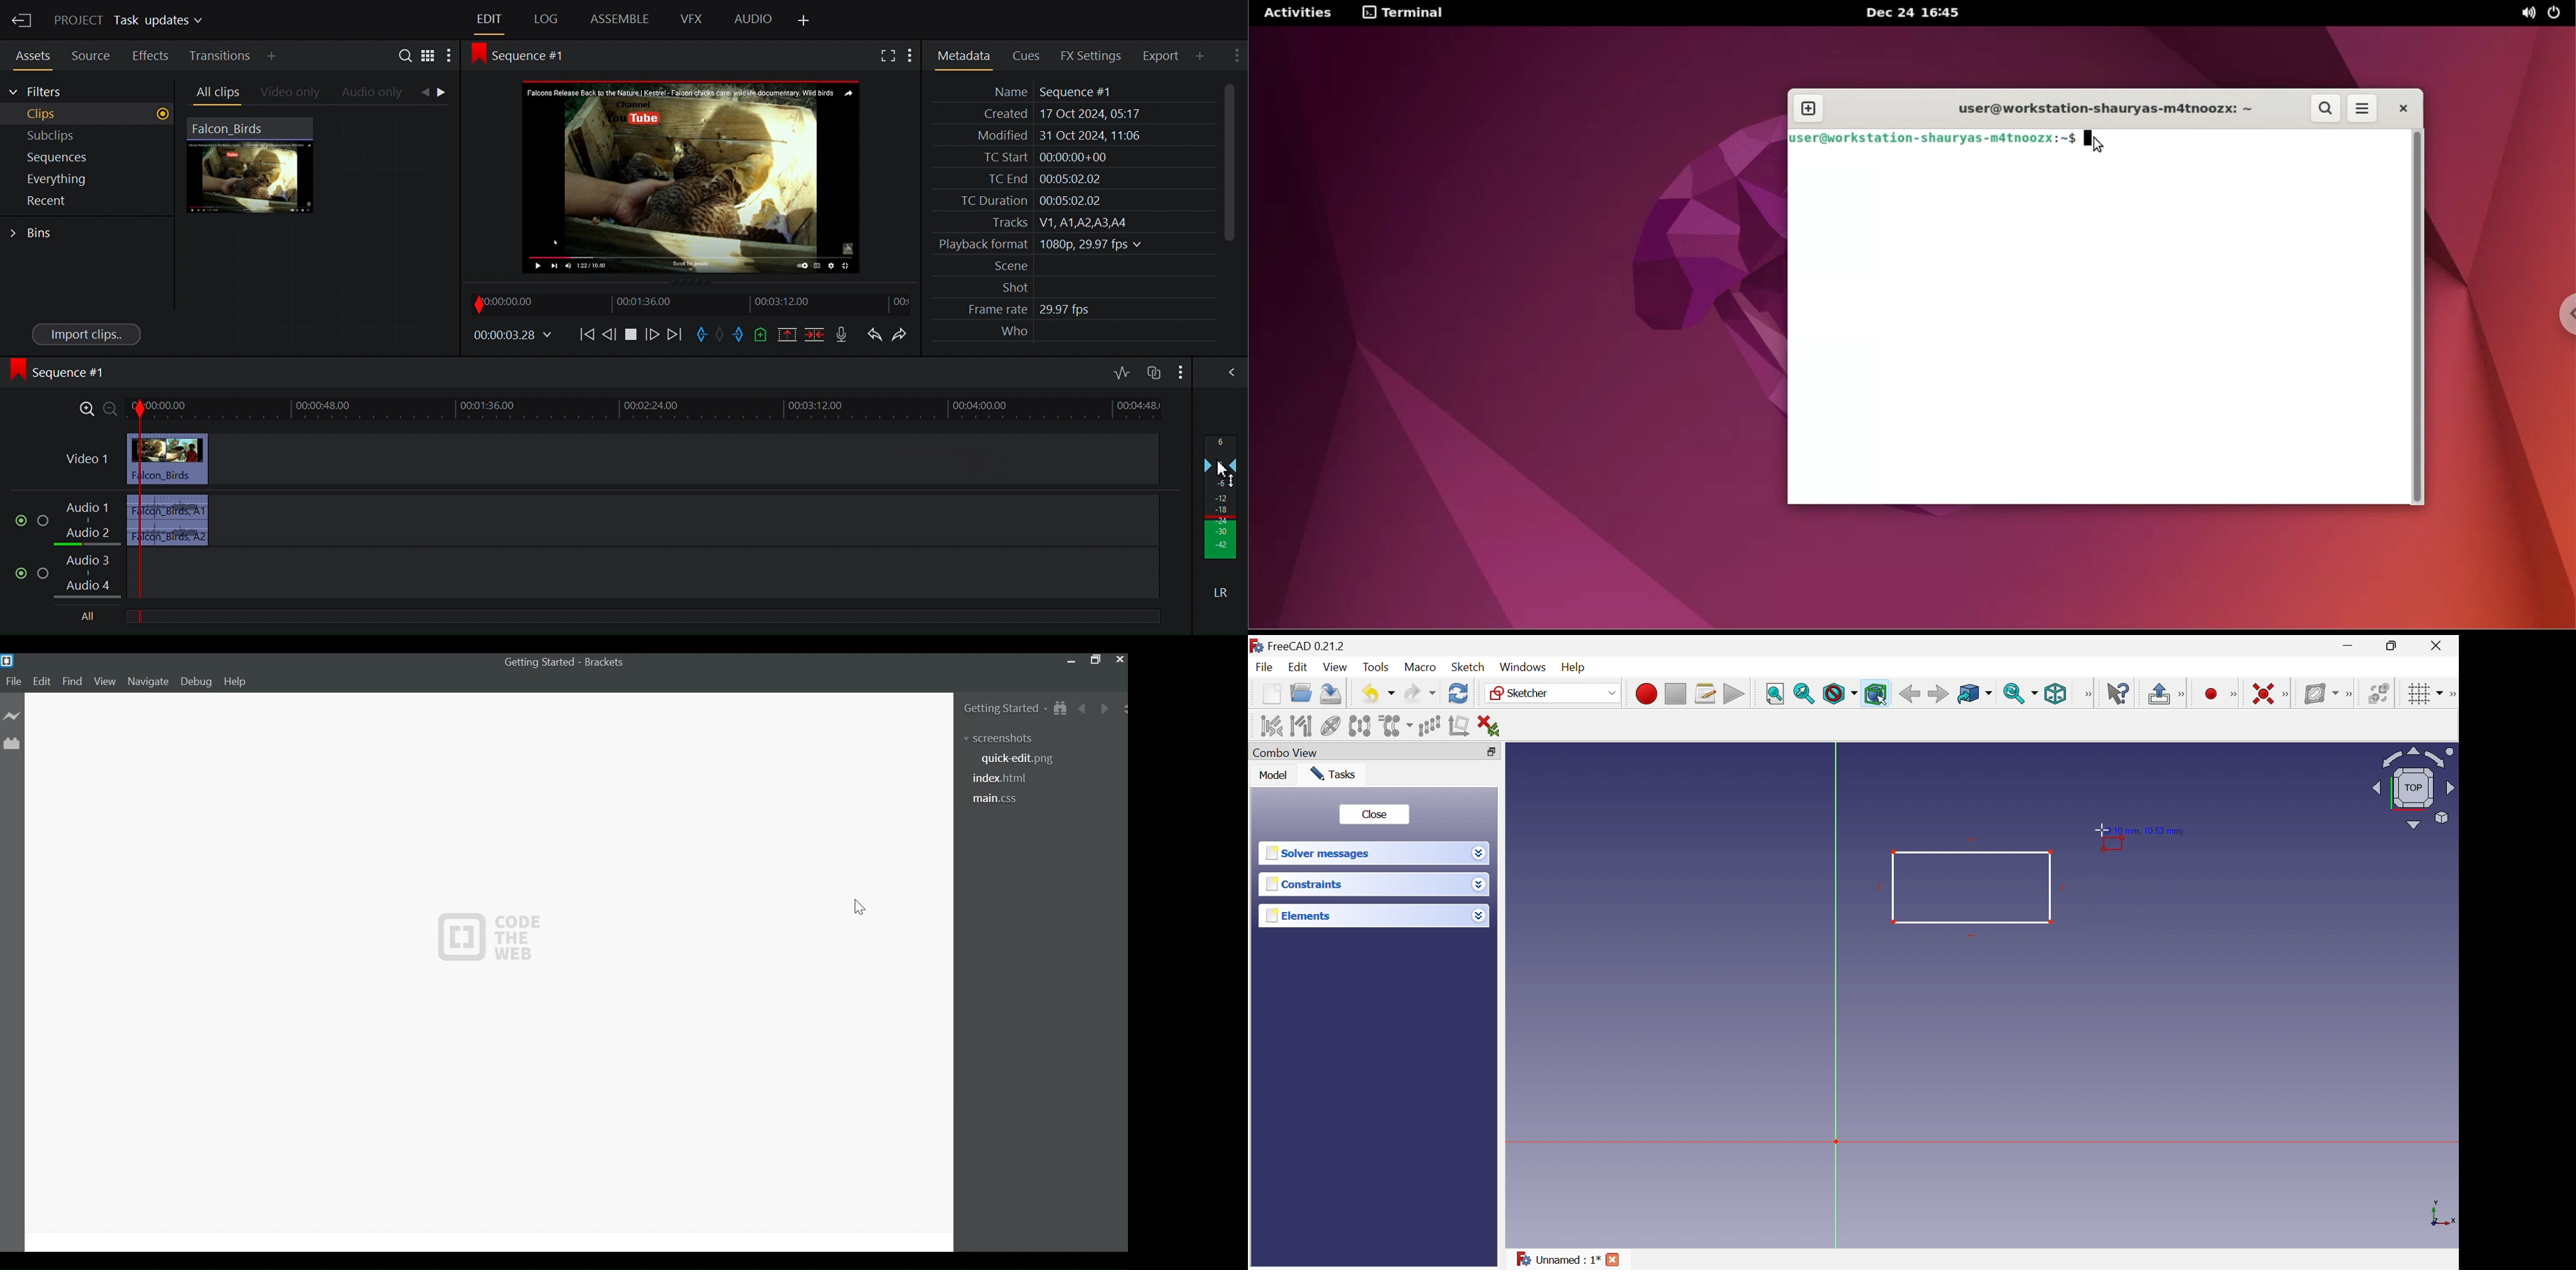  I want to click on Effects, so click(150, 56).